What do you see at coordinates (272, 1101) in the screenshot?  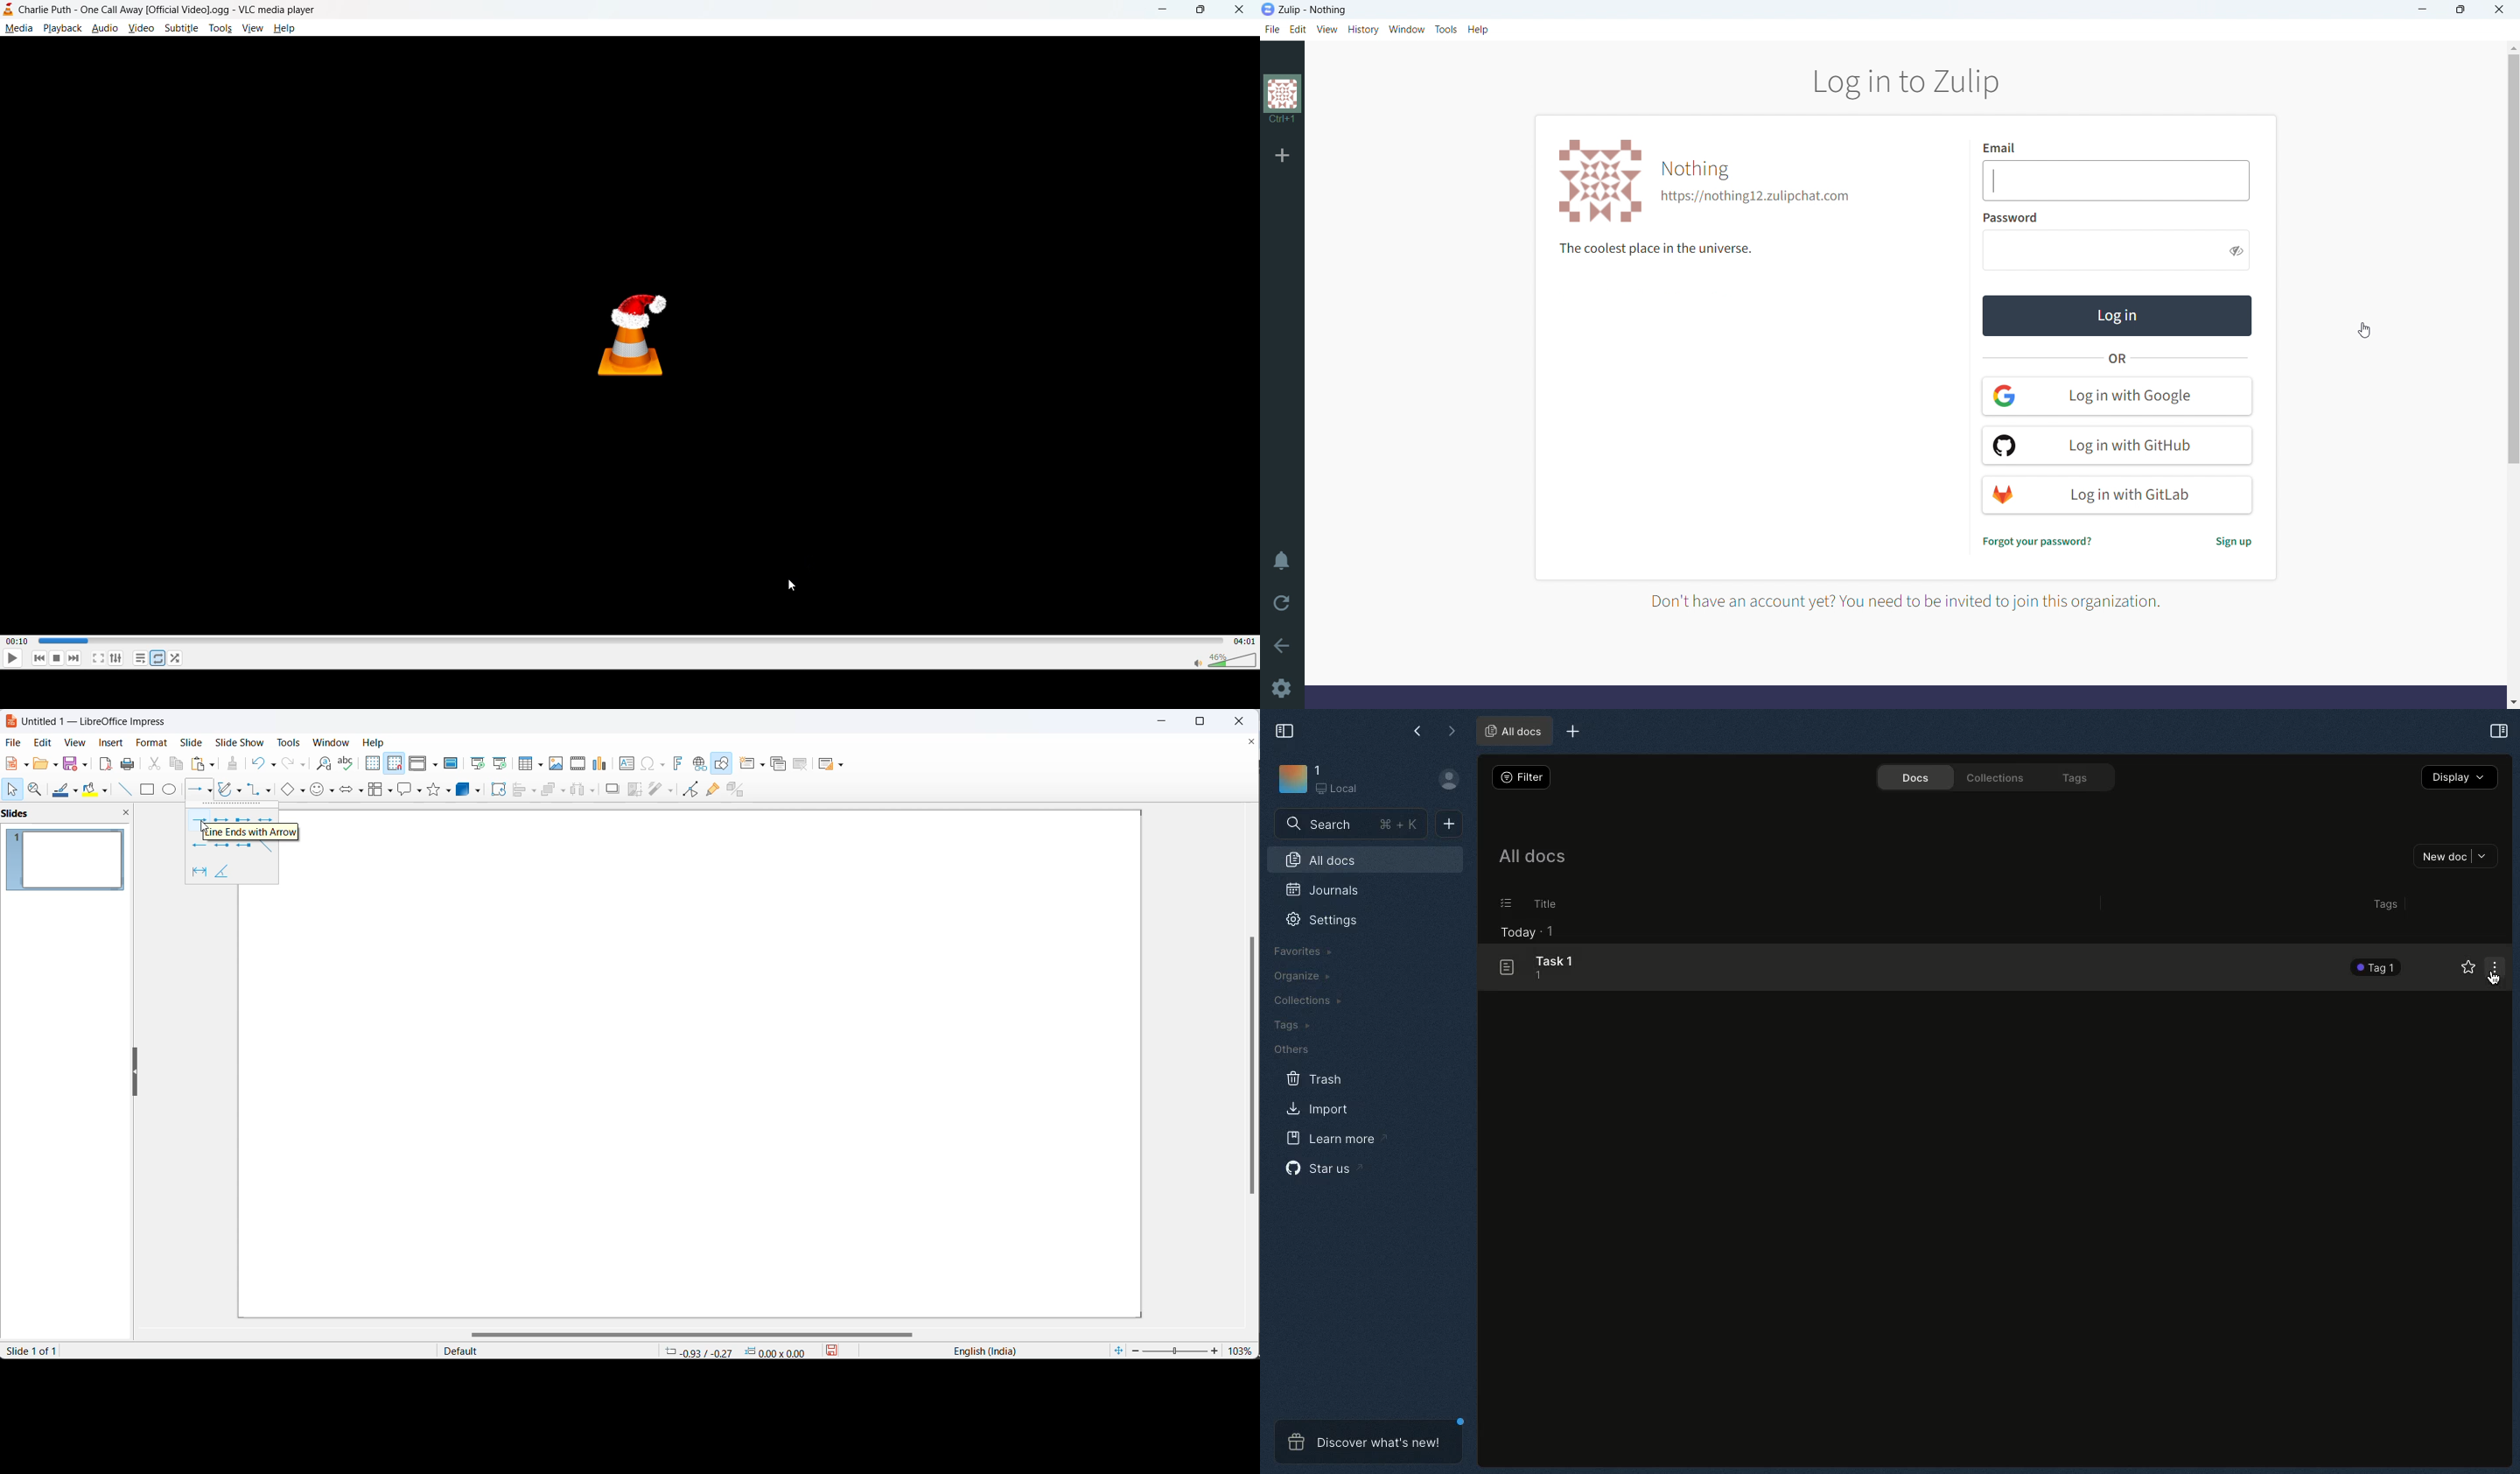 I see `empty page` at bounding box center [272, 1101].